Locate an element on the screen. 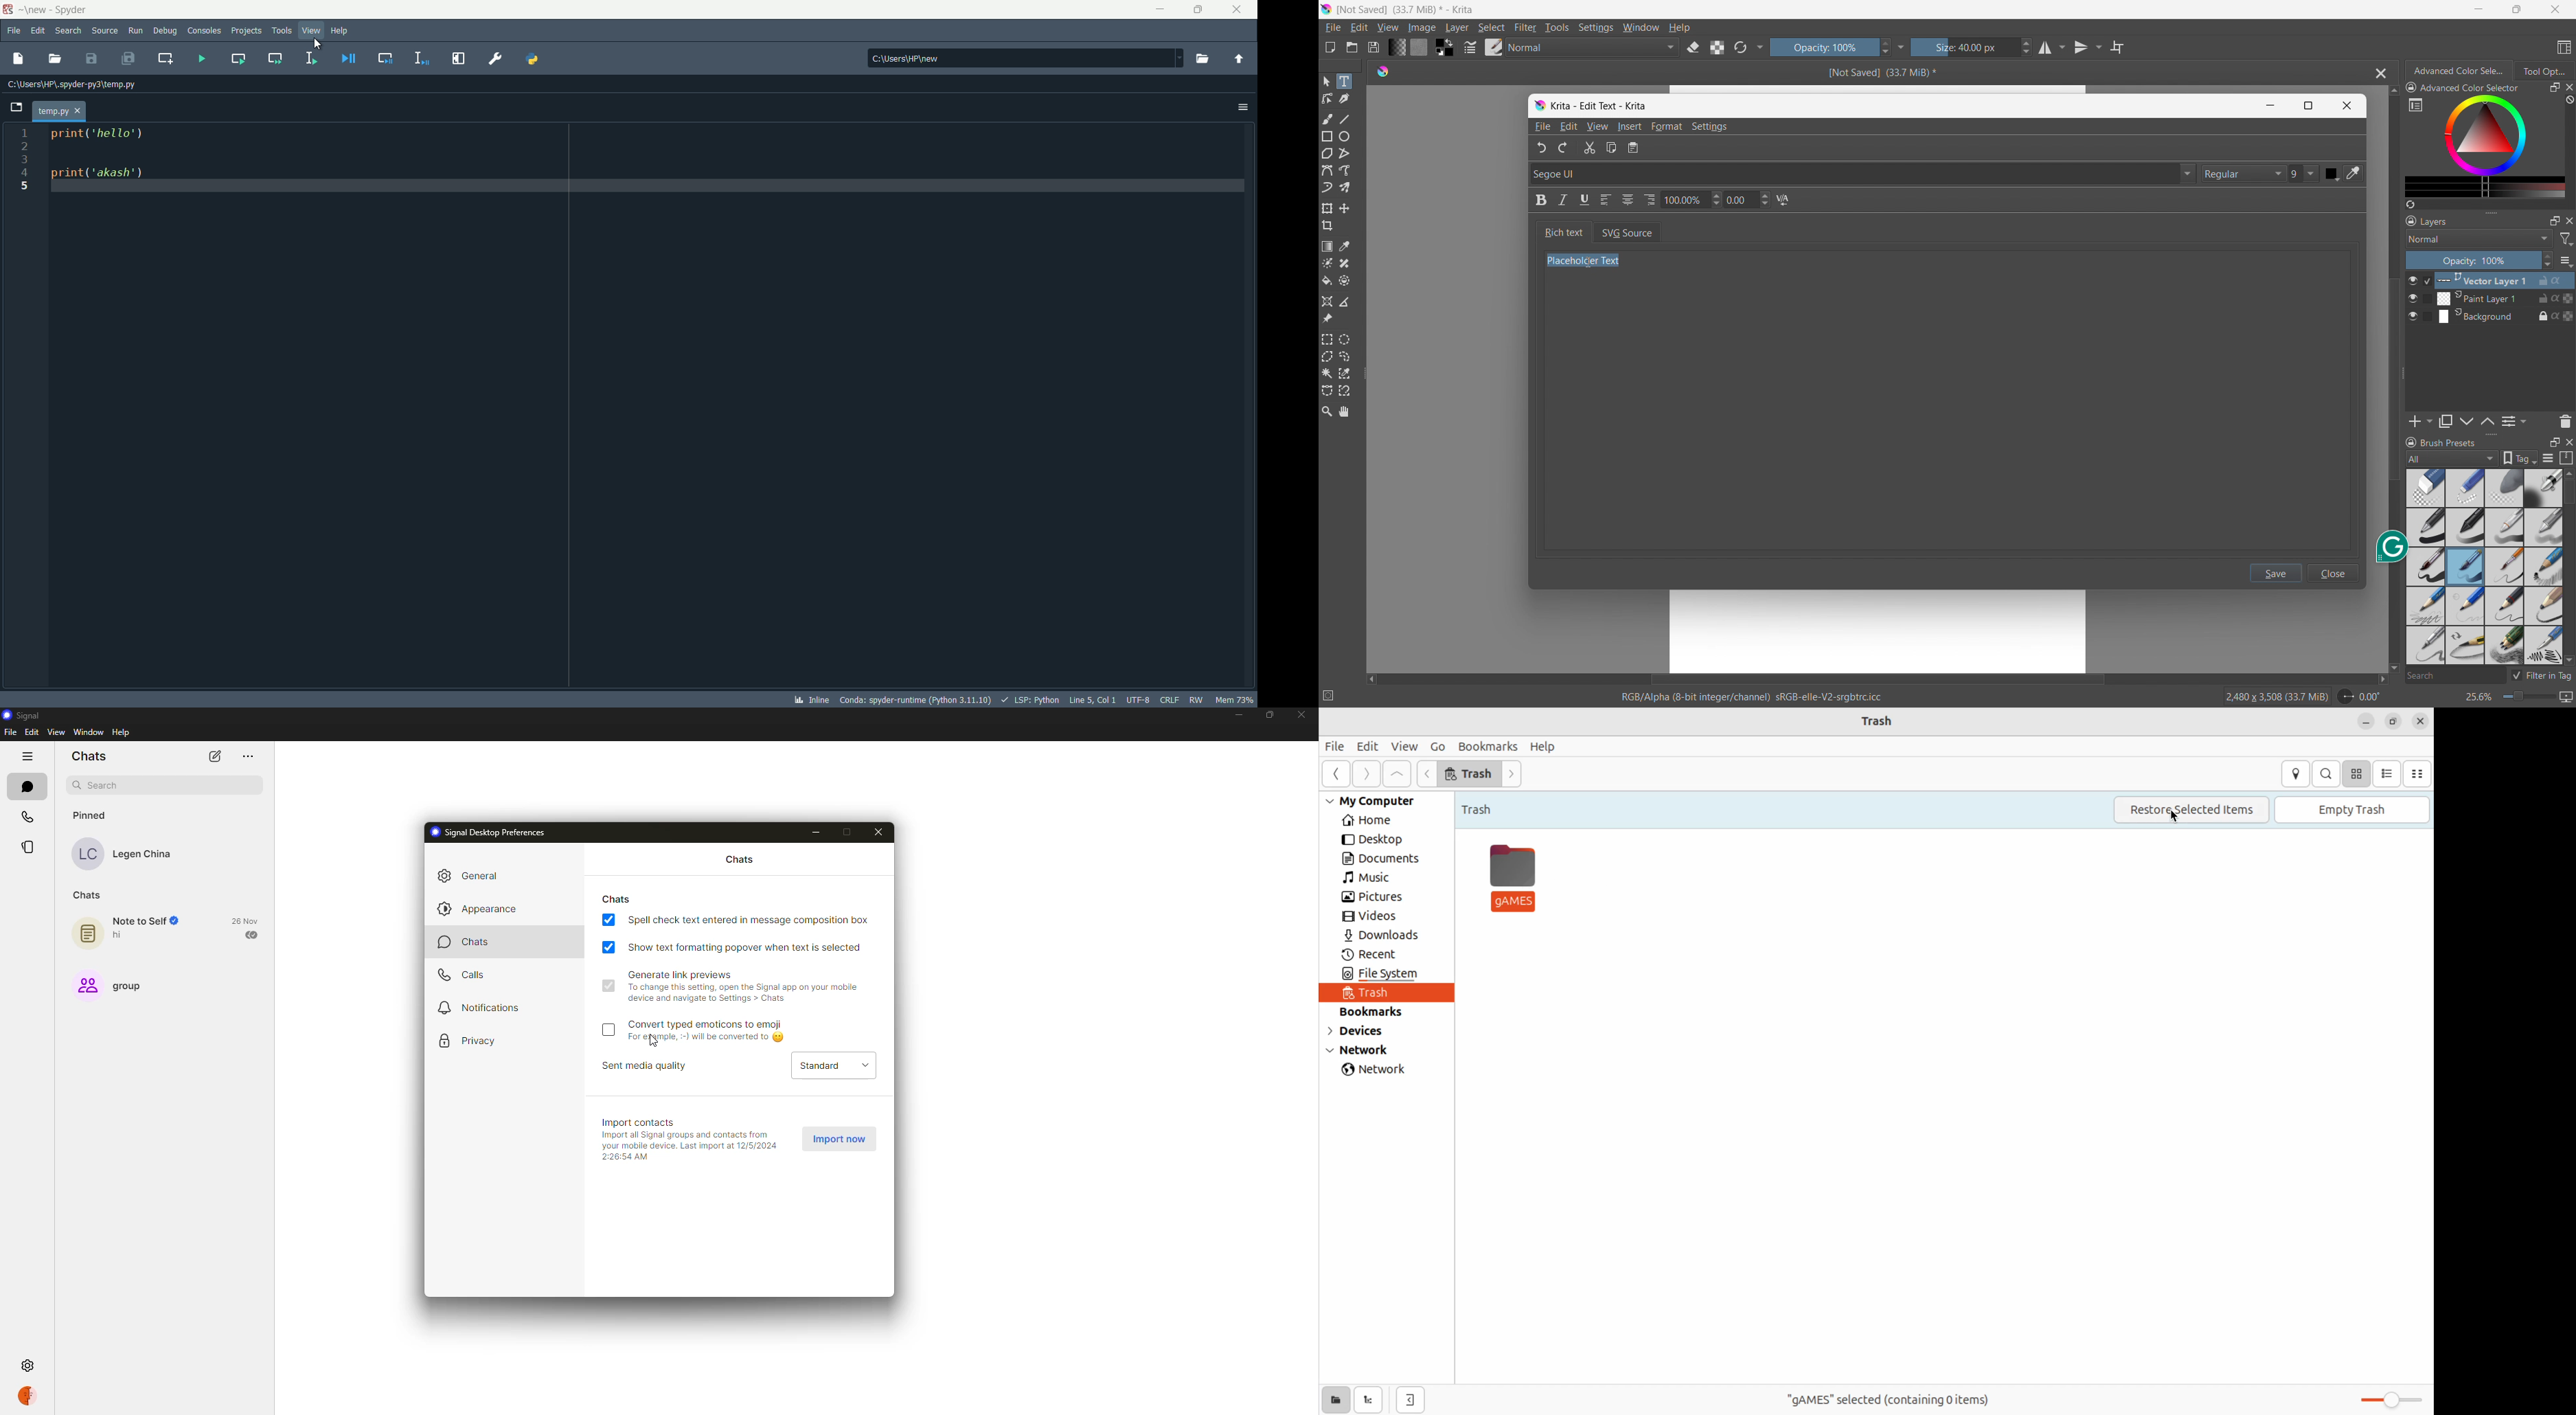 Image resolution: width=2576 pixels, height=1428 pixels. rotate canvas is located at coordinates (2360, 696).